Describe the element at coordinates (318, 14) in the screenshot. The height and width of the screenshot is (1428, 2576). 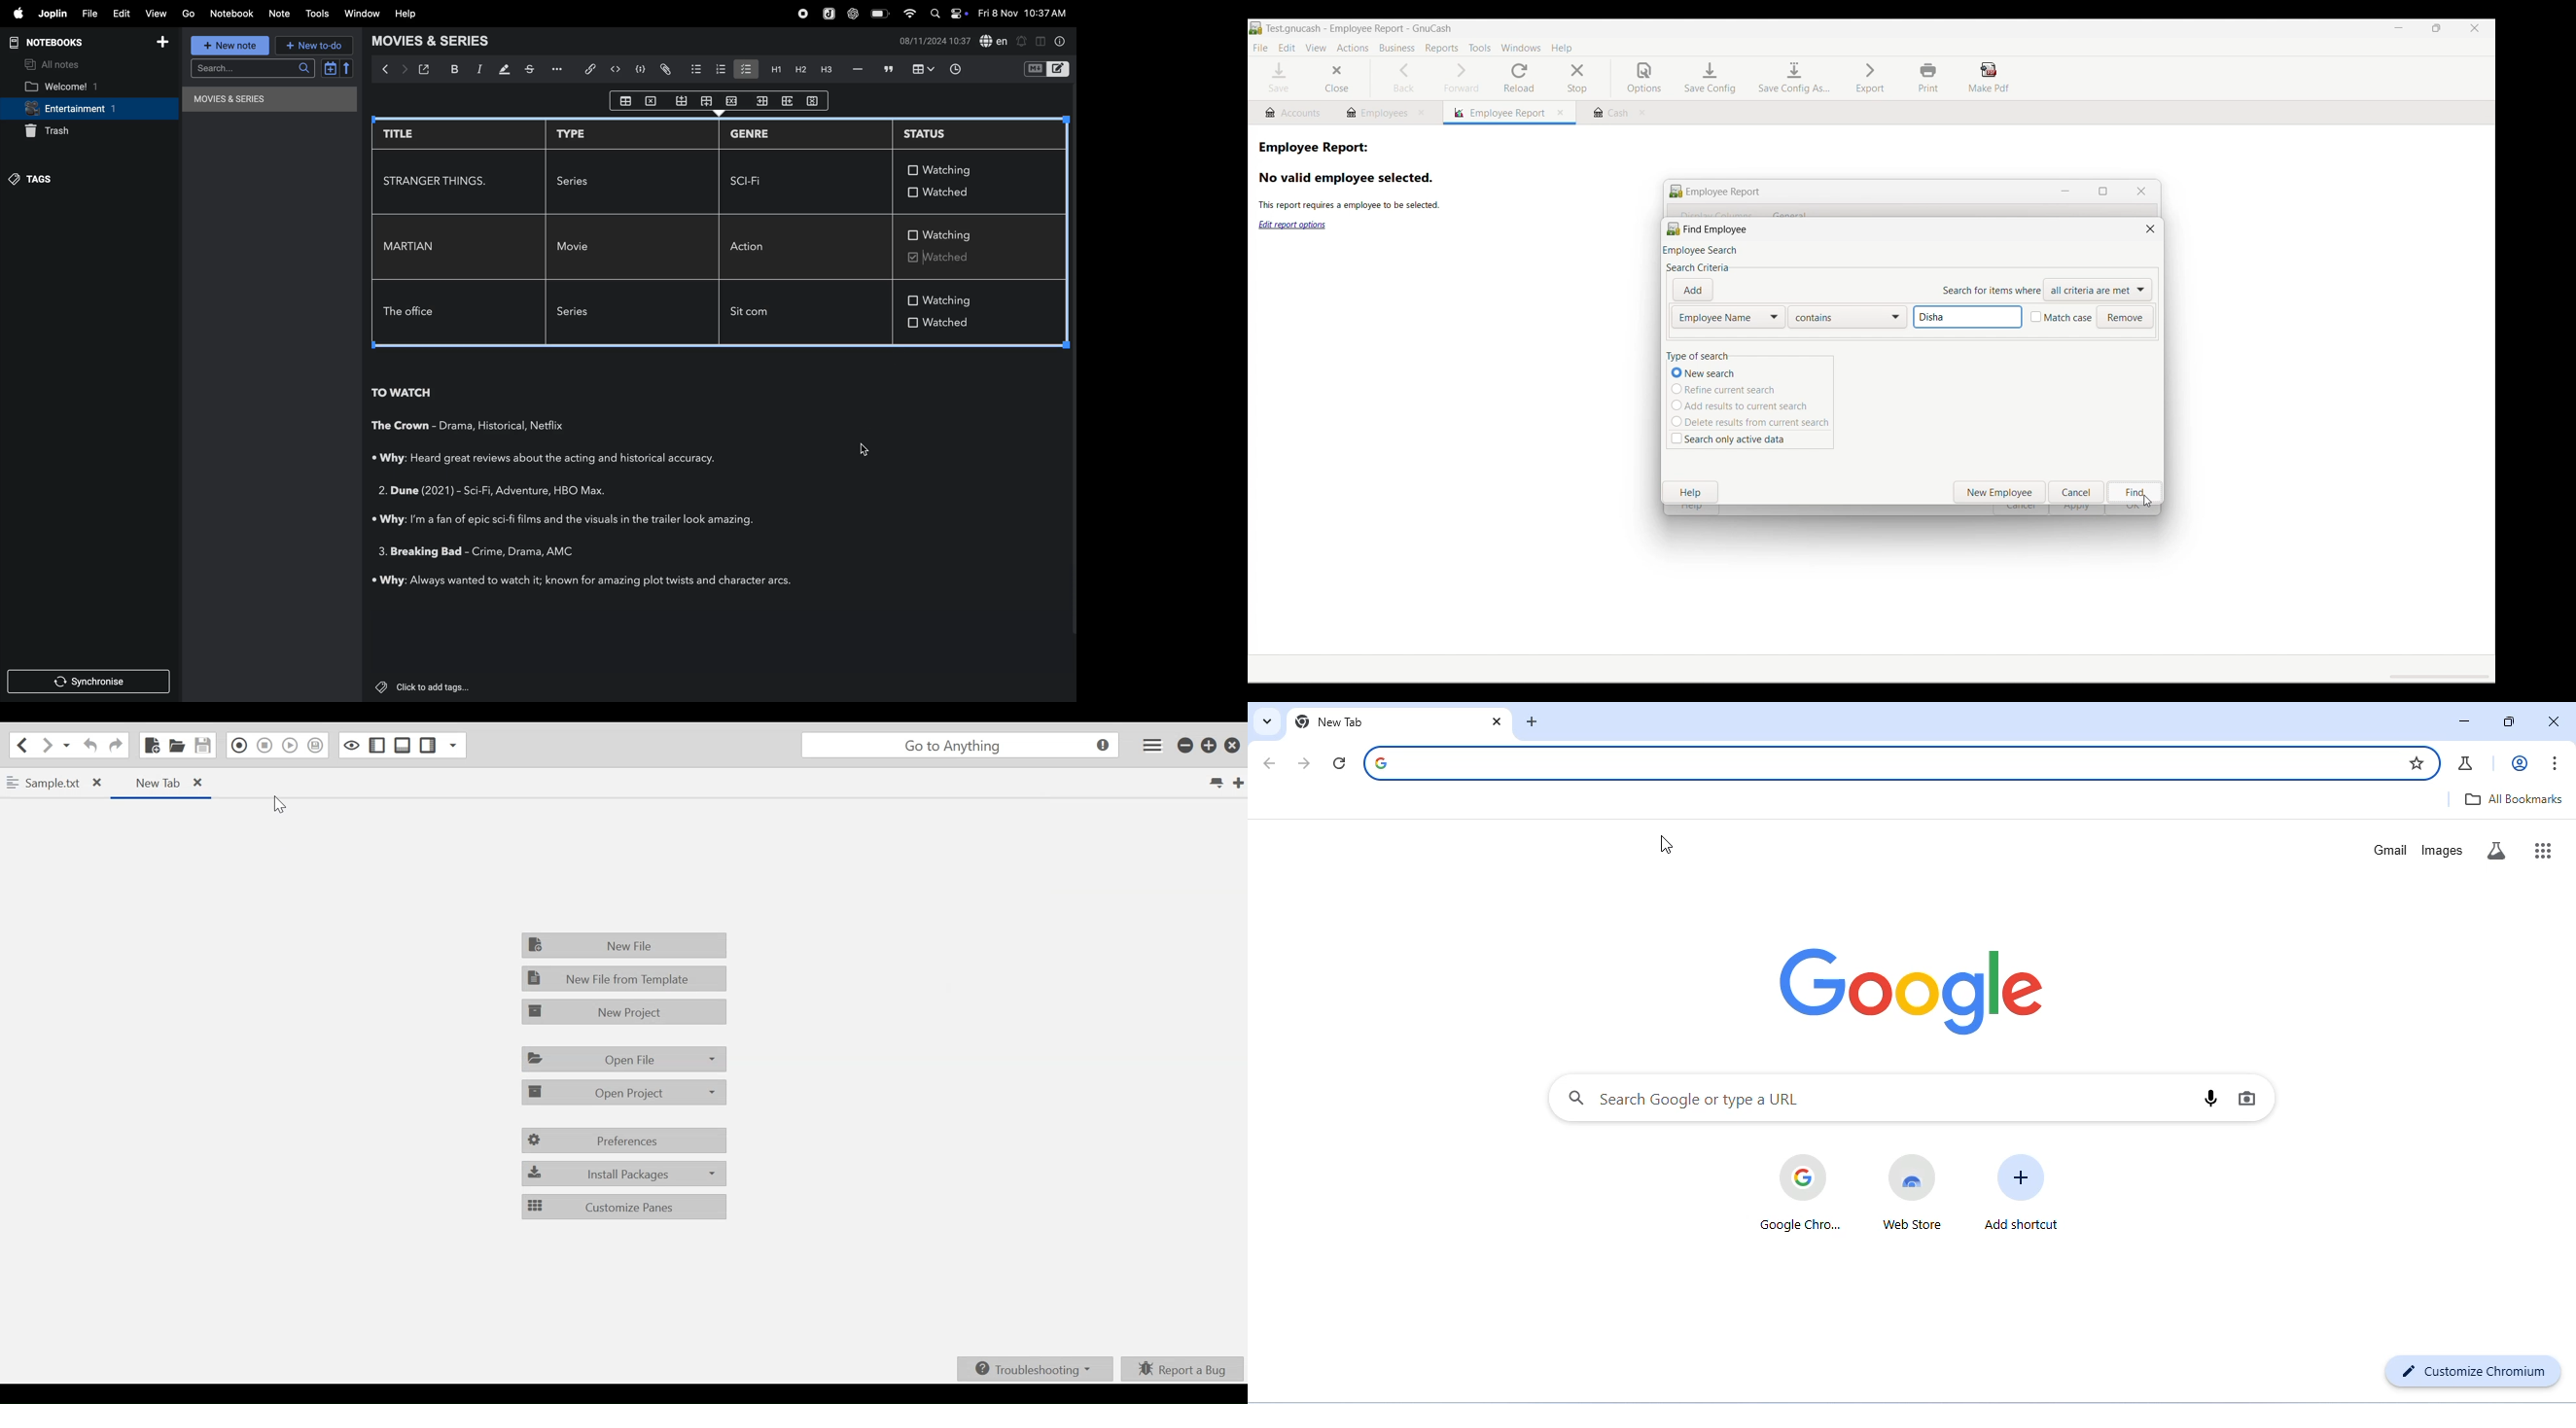
I see `tools` at that location.